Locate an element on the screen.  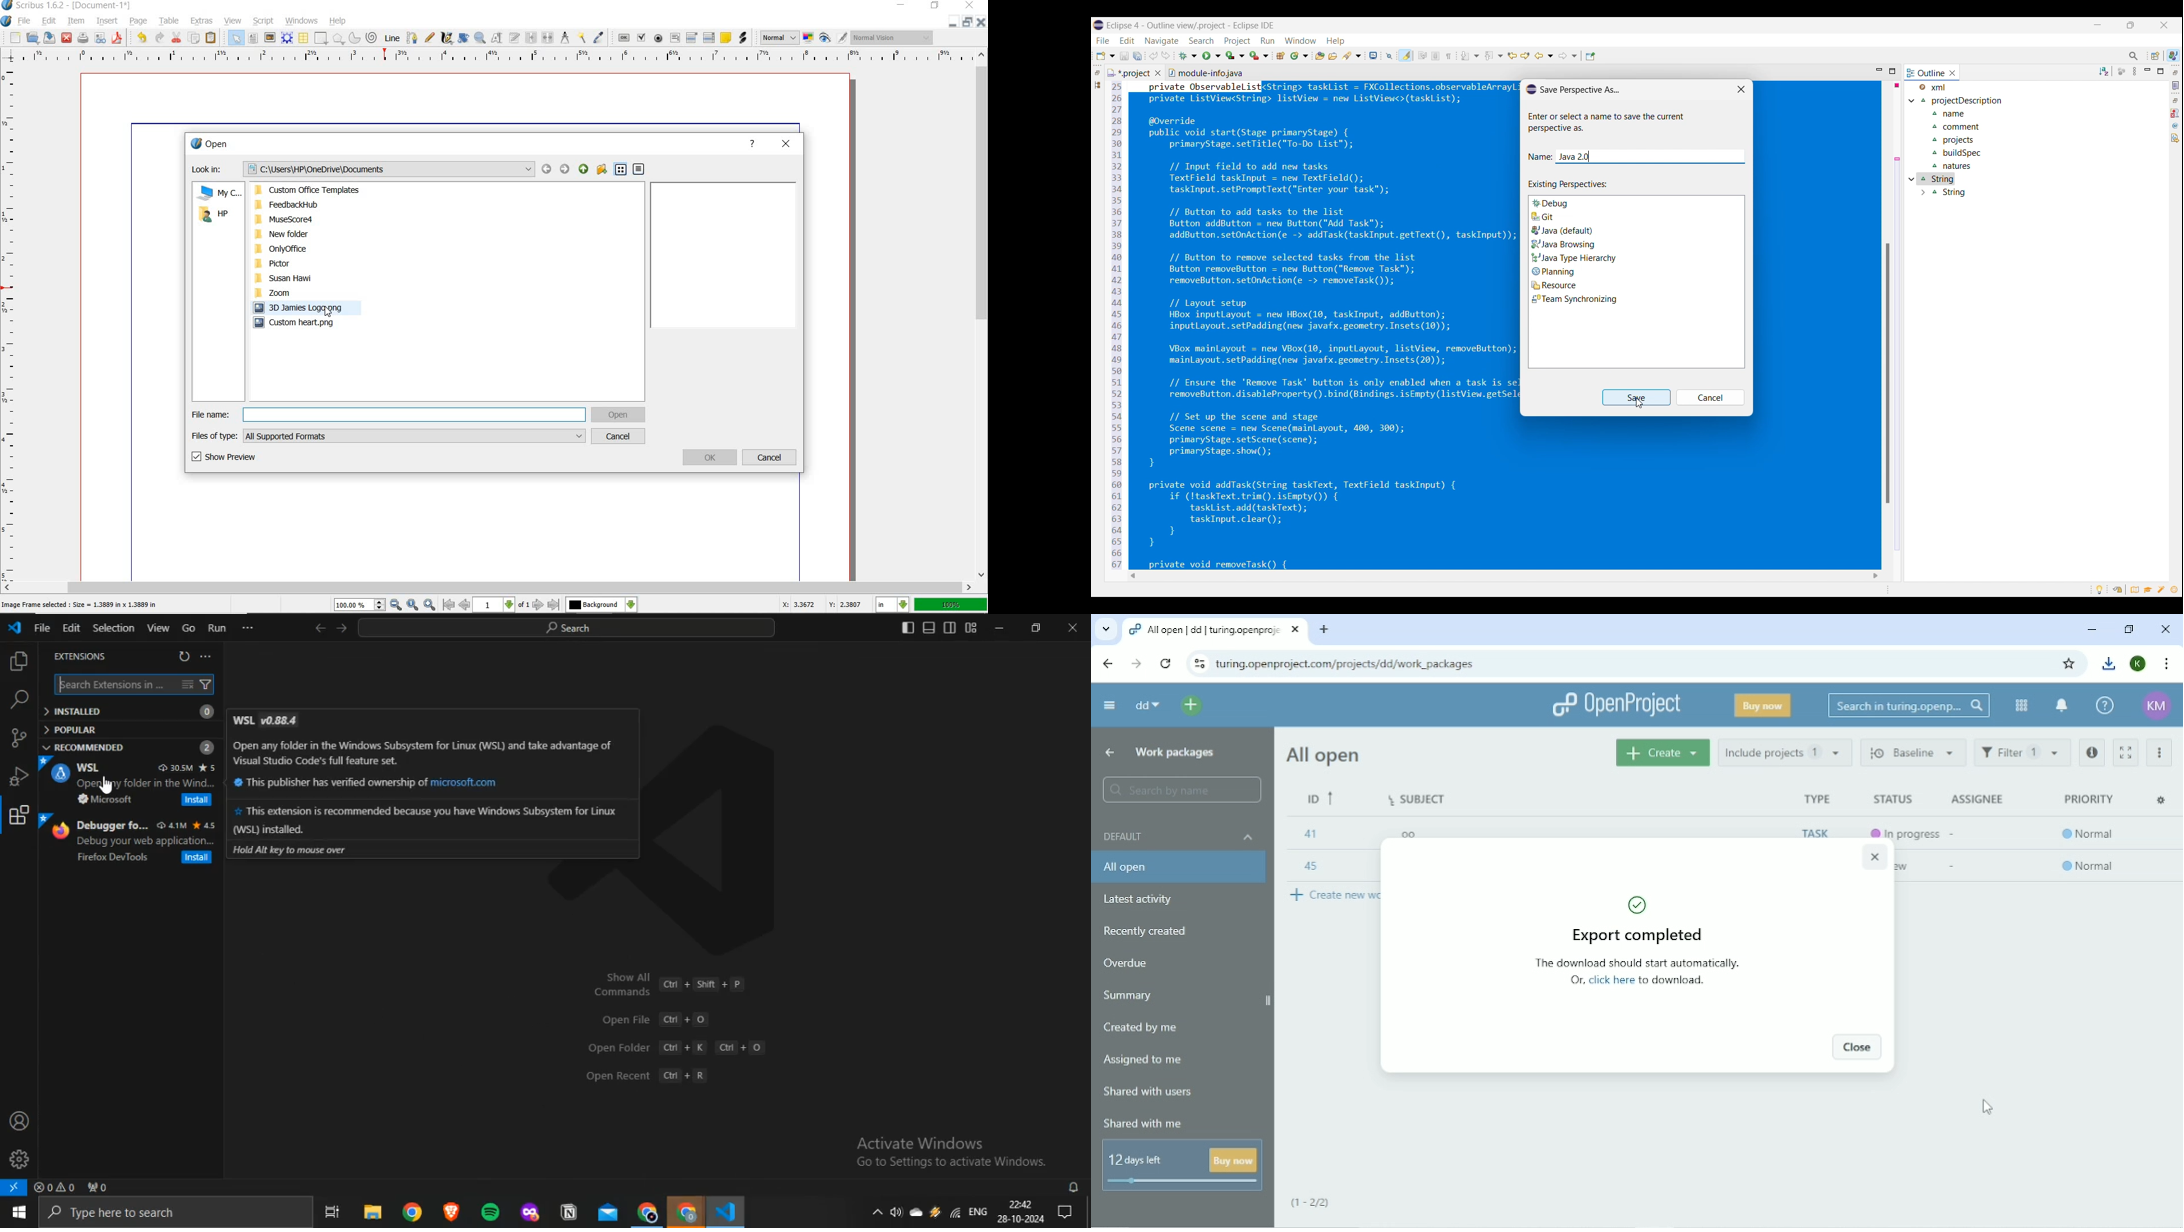
Site is located at coordinates (1346, 663).